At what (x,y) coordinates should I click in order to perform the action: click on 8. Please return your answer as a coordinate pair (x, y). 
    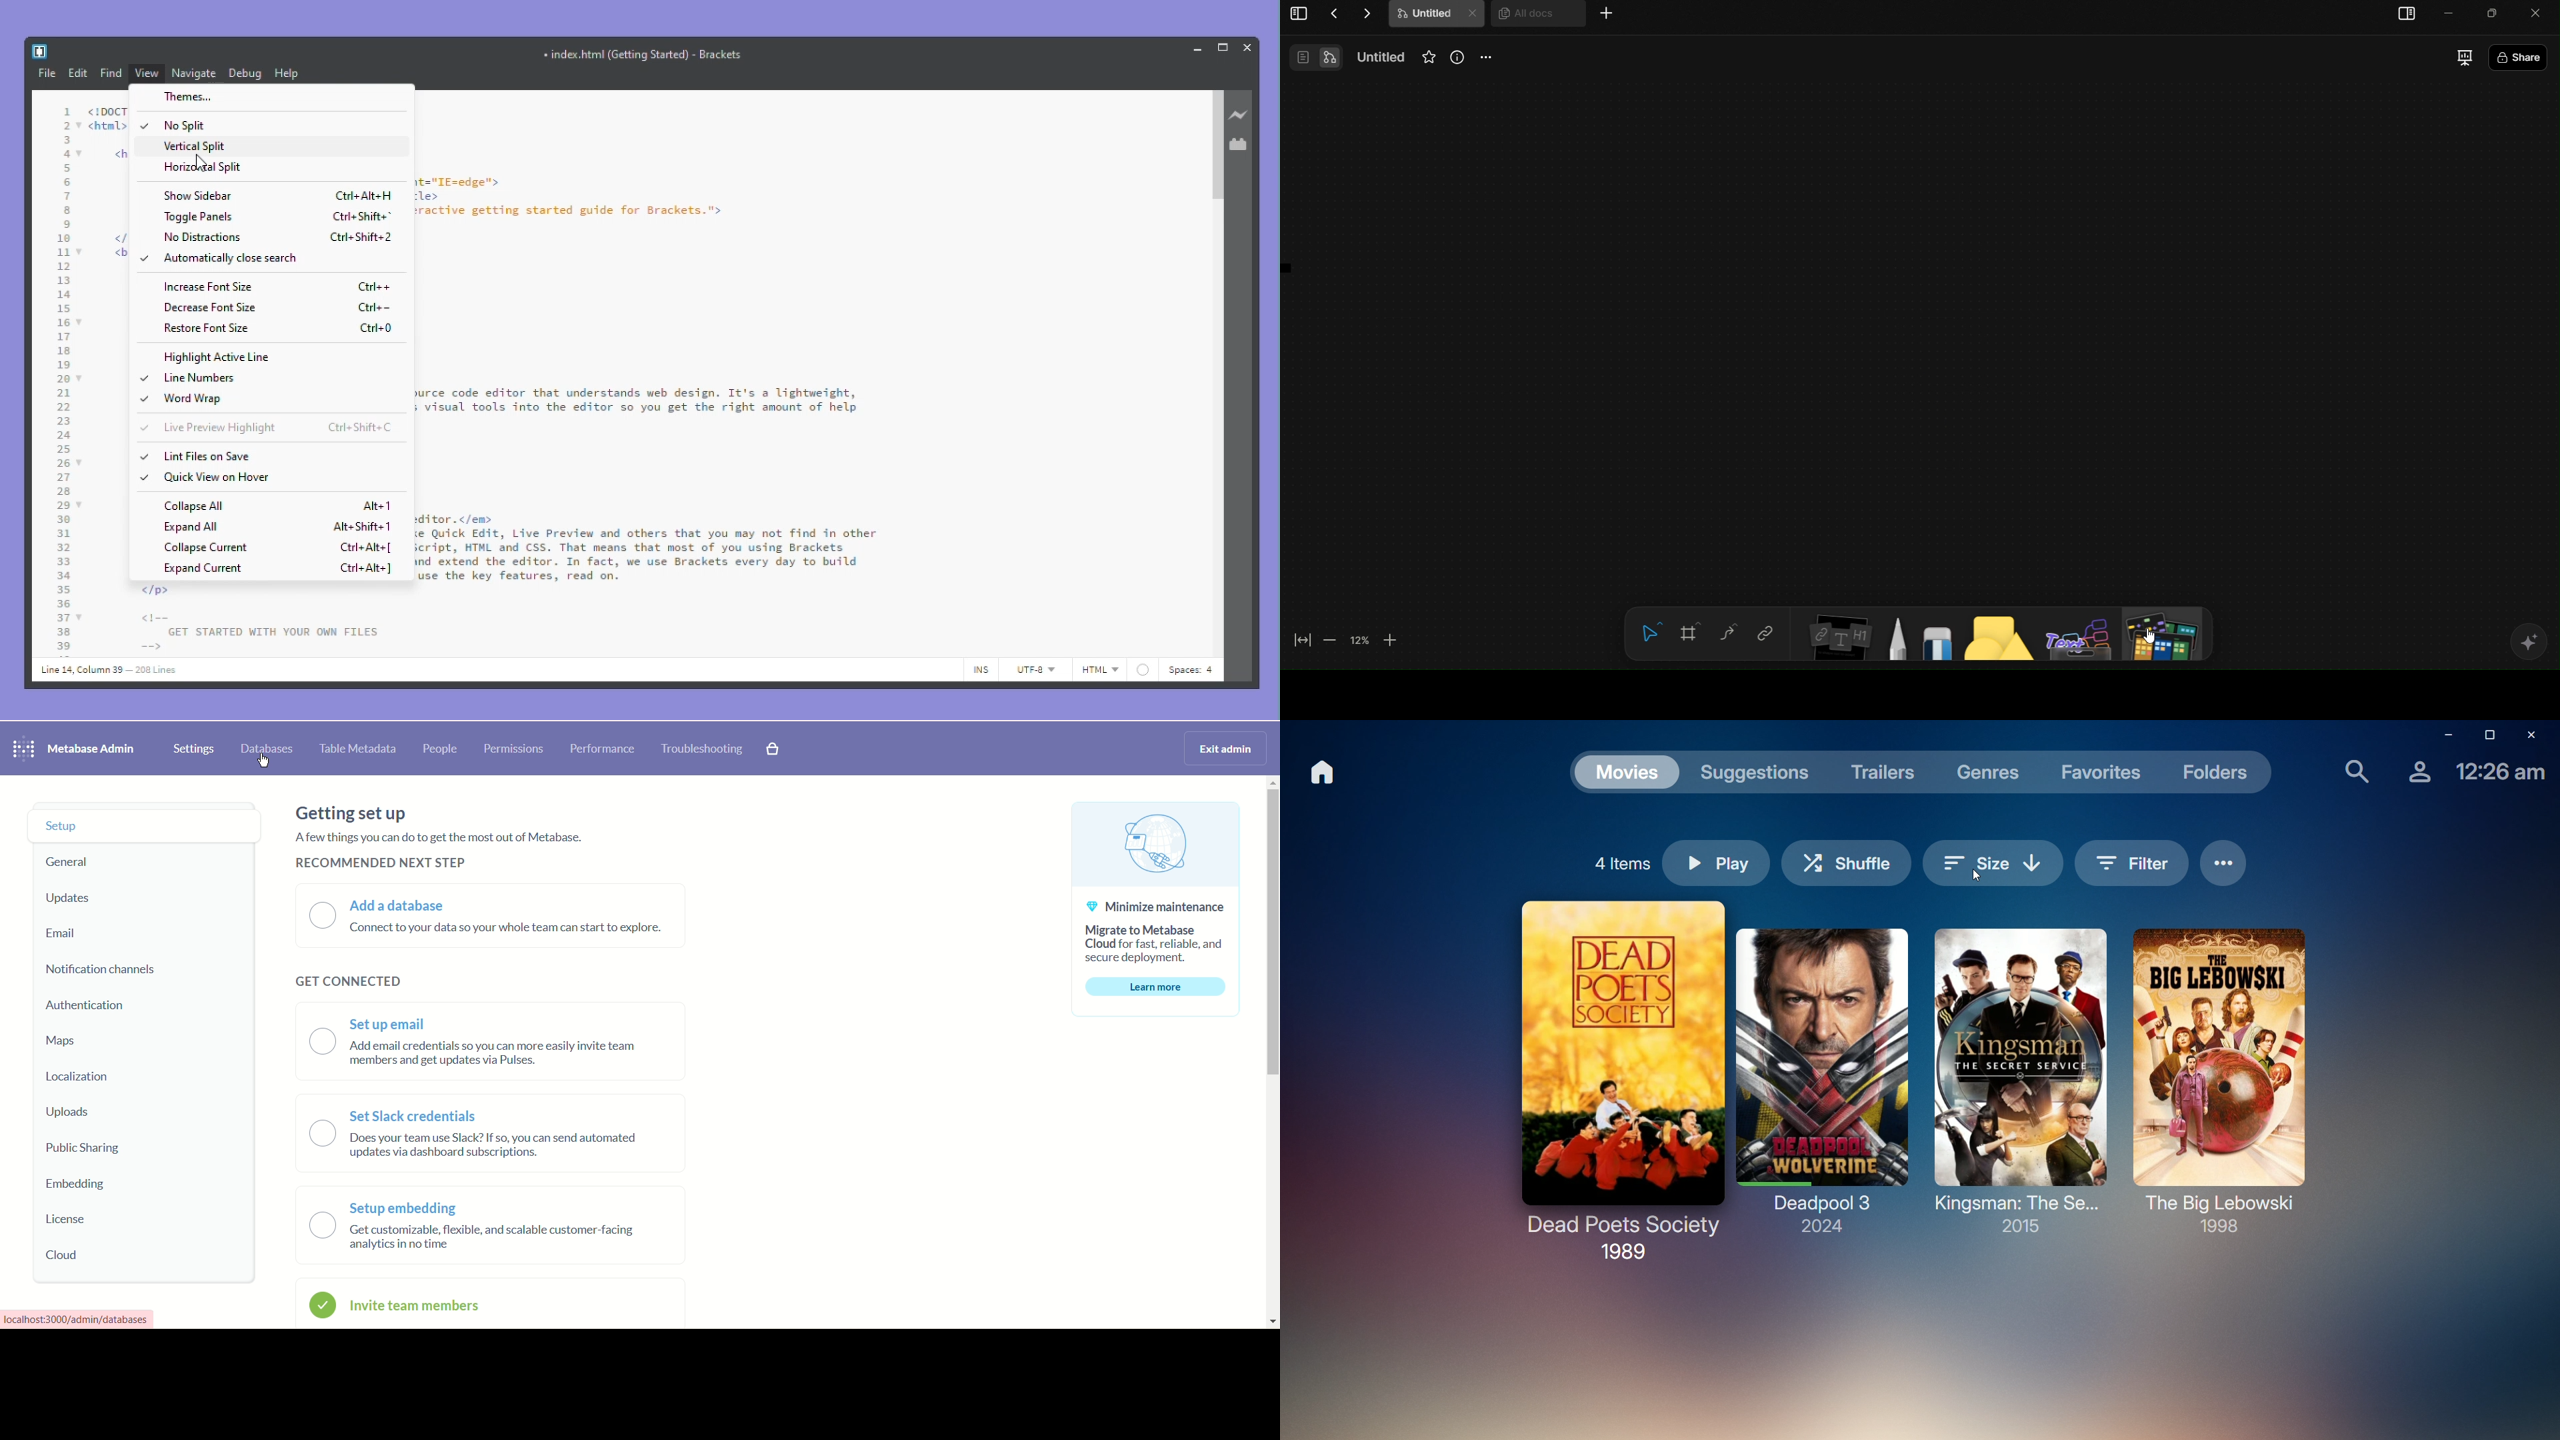
    Looking at the image, I should click on (67, 210).